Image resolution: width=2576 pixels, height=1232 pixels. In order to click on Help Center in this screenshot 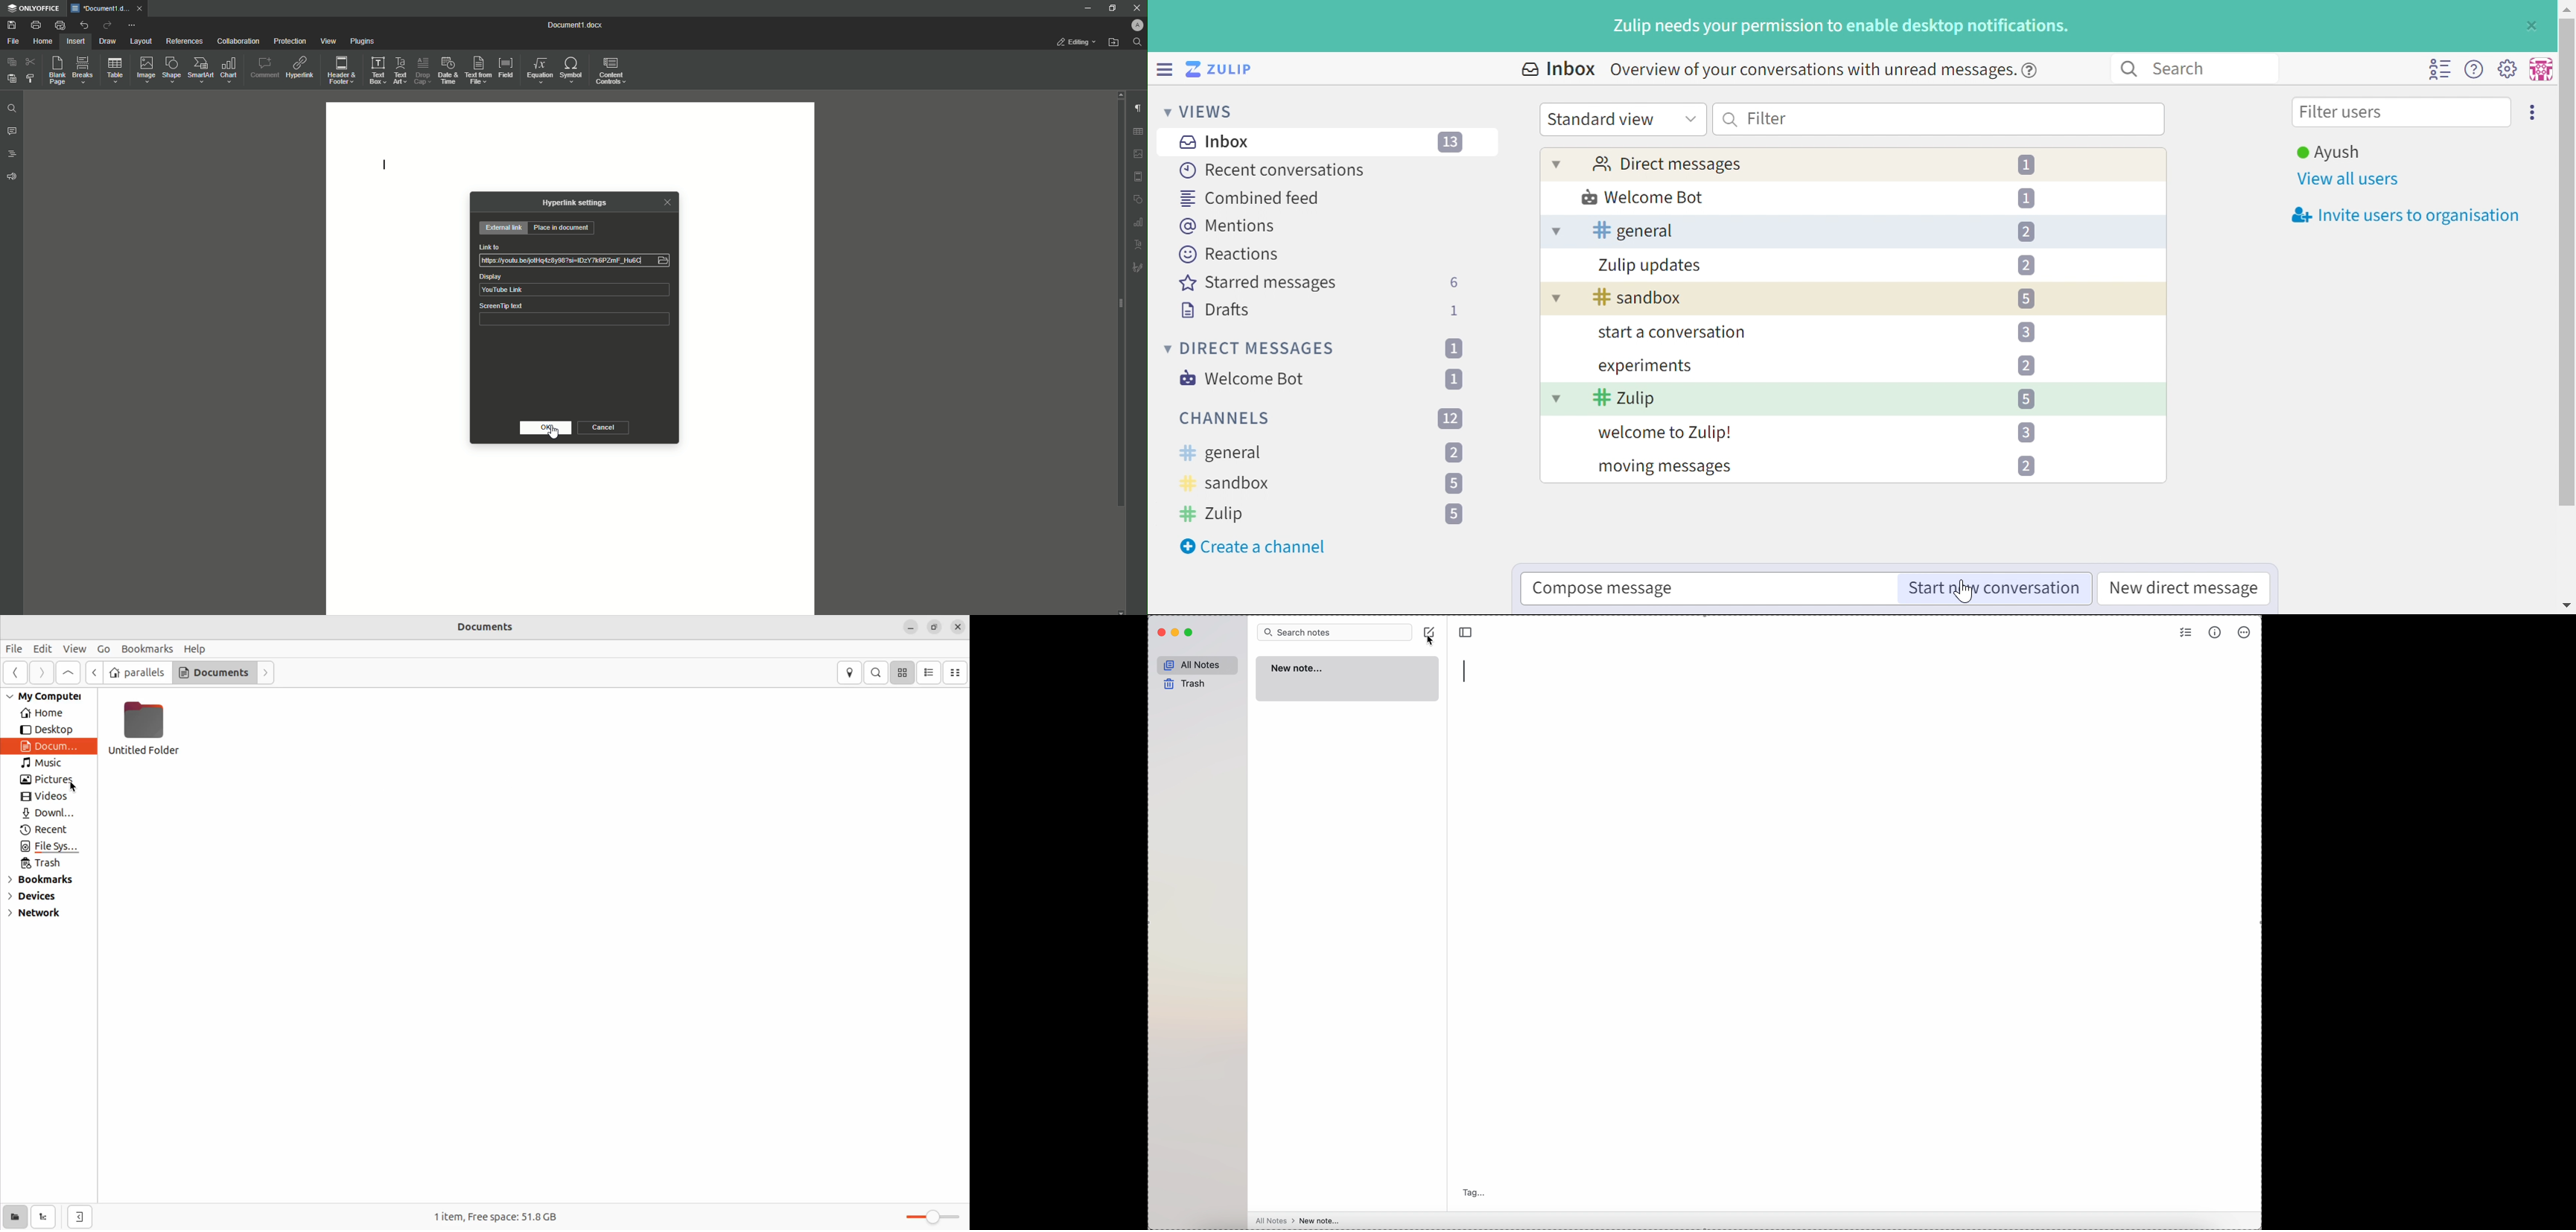, I will do `click(2034, 69)`.